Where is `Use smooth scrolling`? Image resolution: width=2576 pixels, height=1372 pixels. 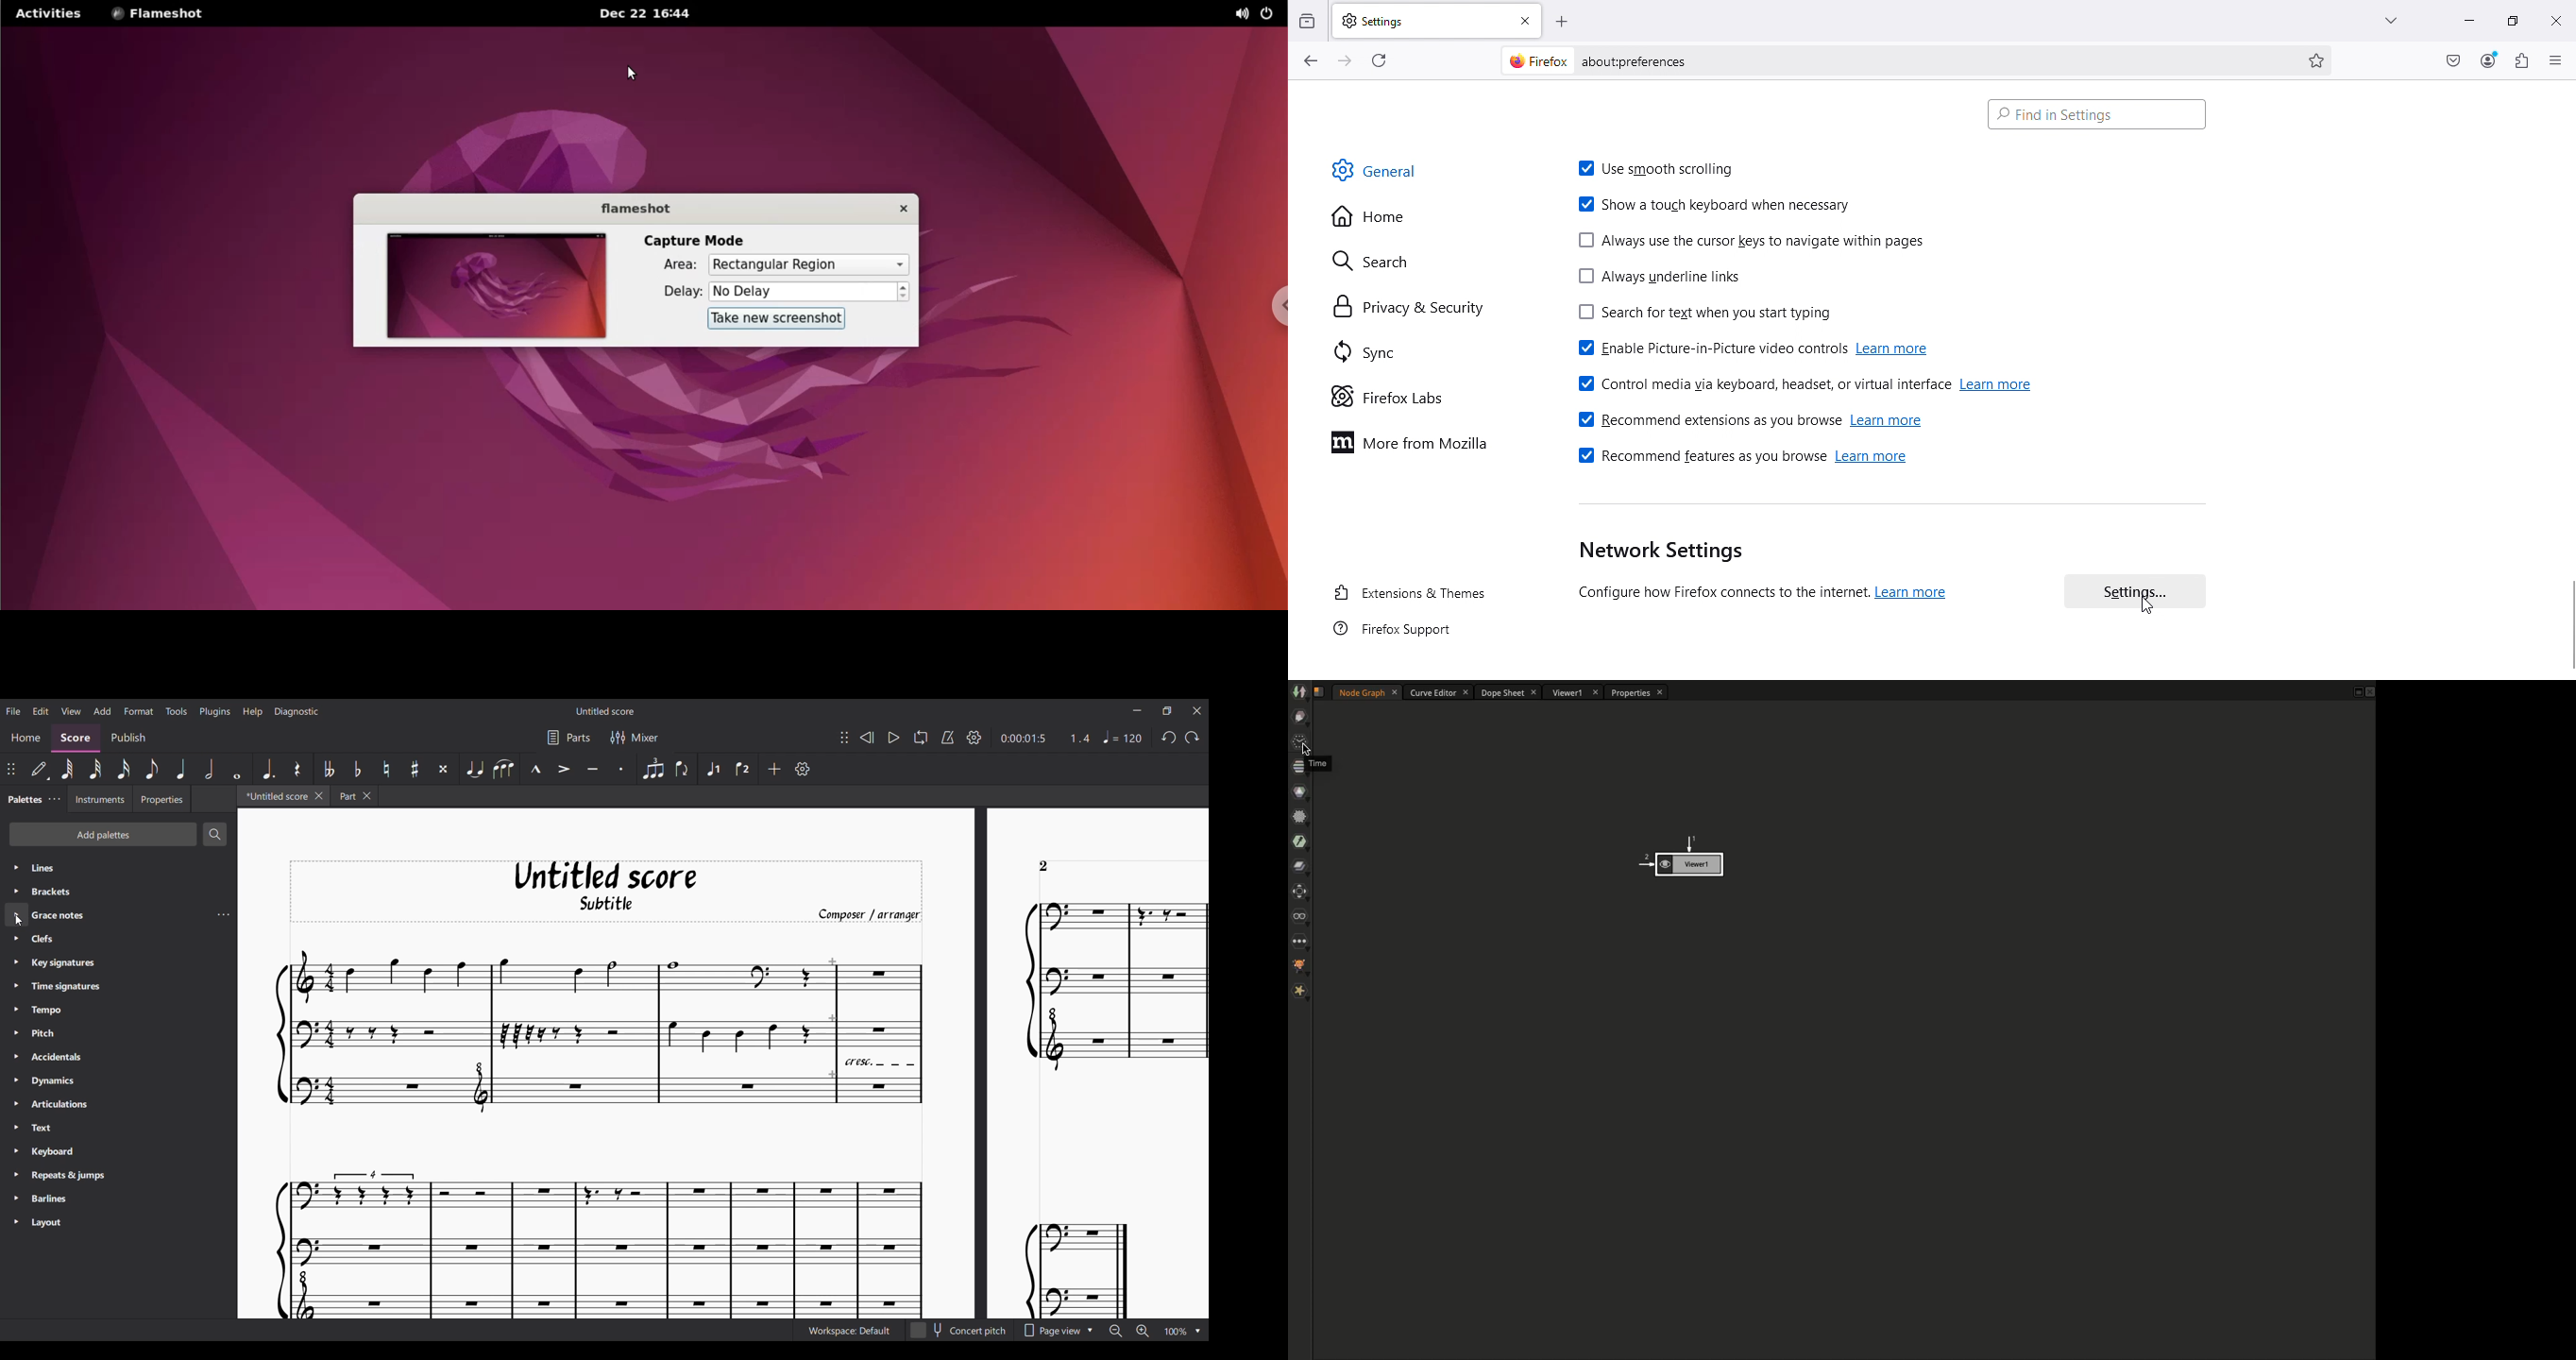 Use smooth scrolling is located at coordinates (1666, 171).